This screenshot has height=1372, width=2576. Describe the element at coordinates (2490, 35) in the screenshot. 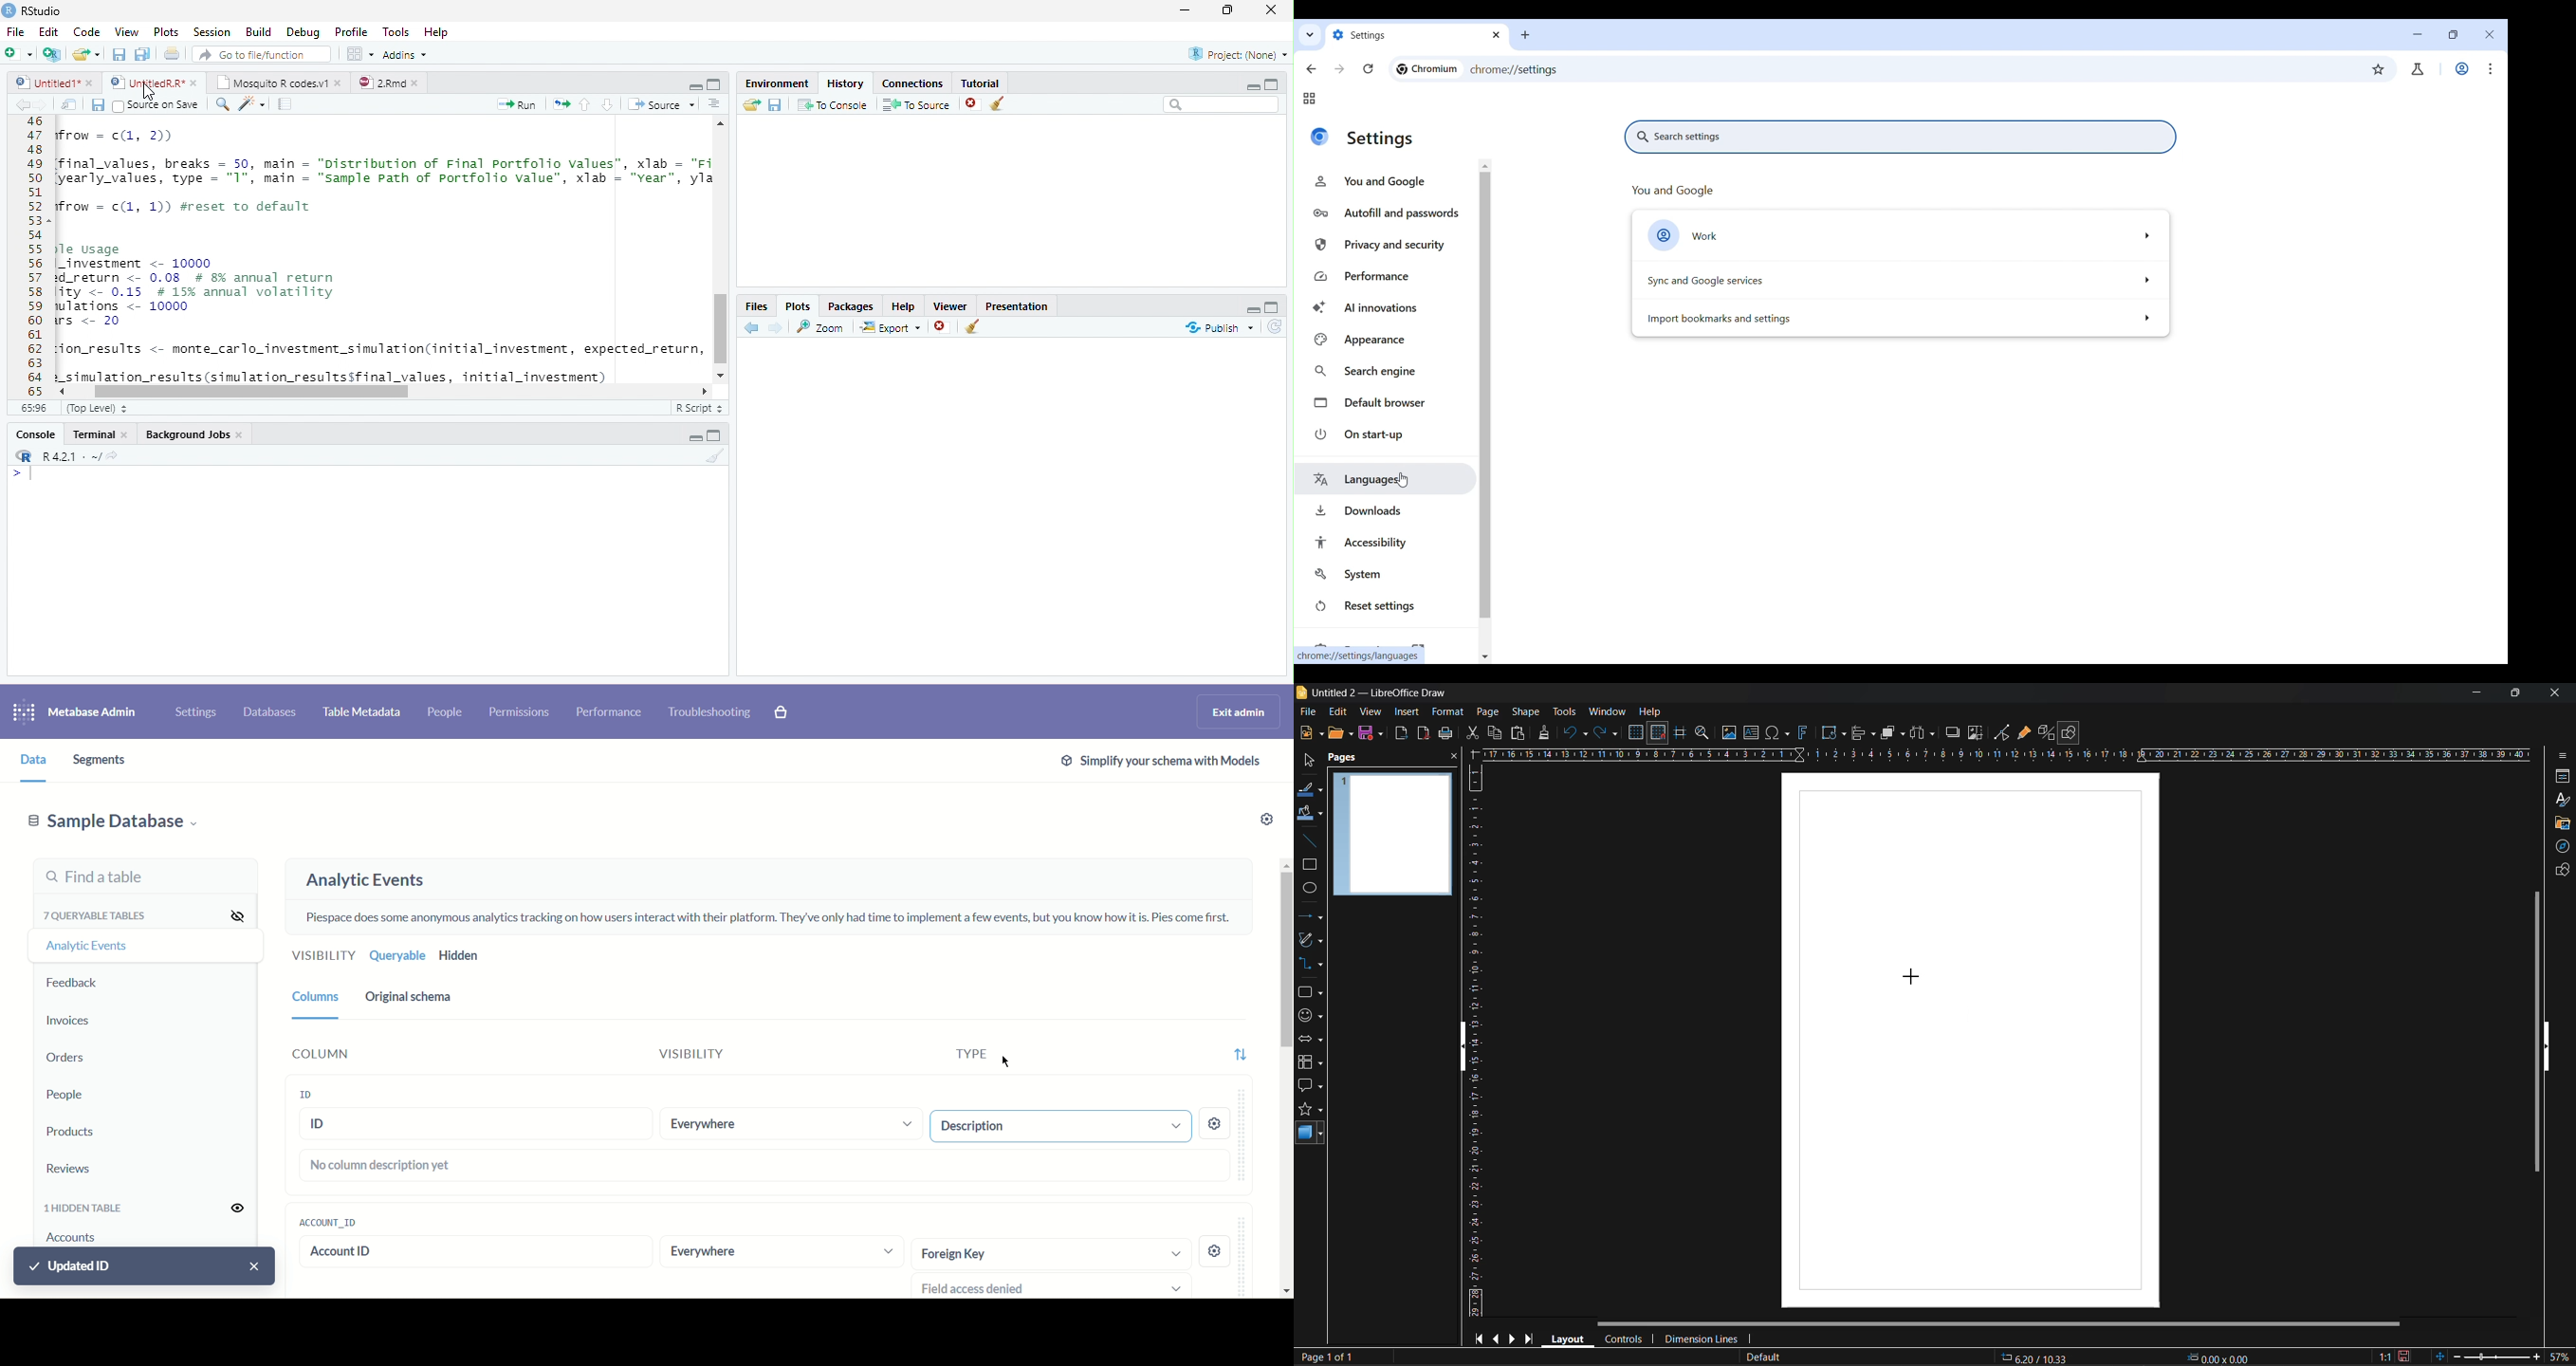

I see `Close interface` at that location.